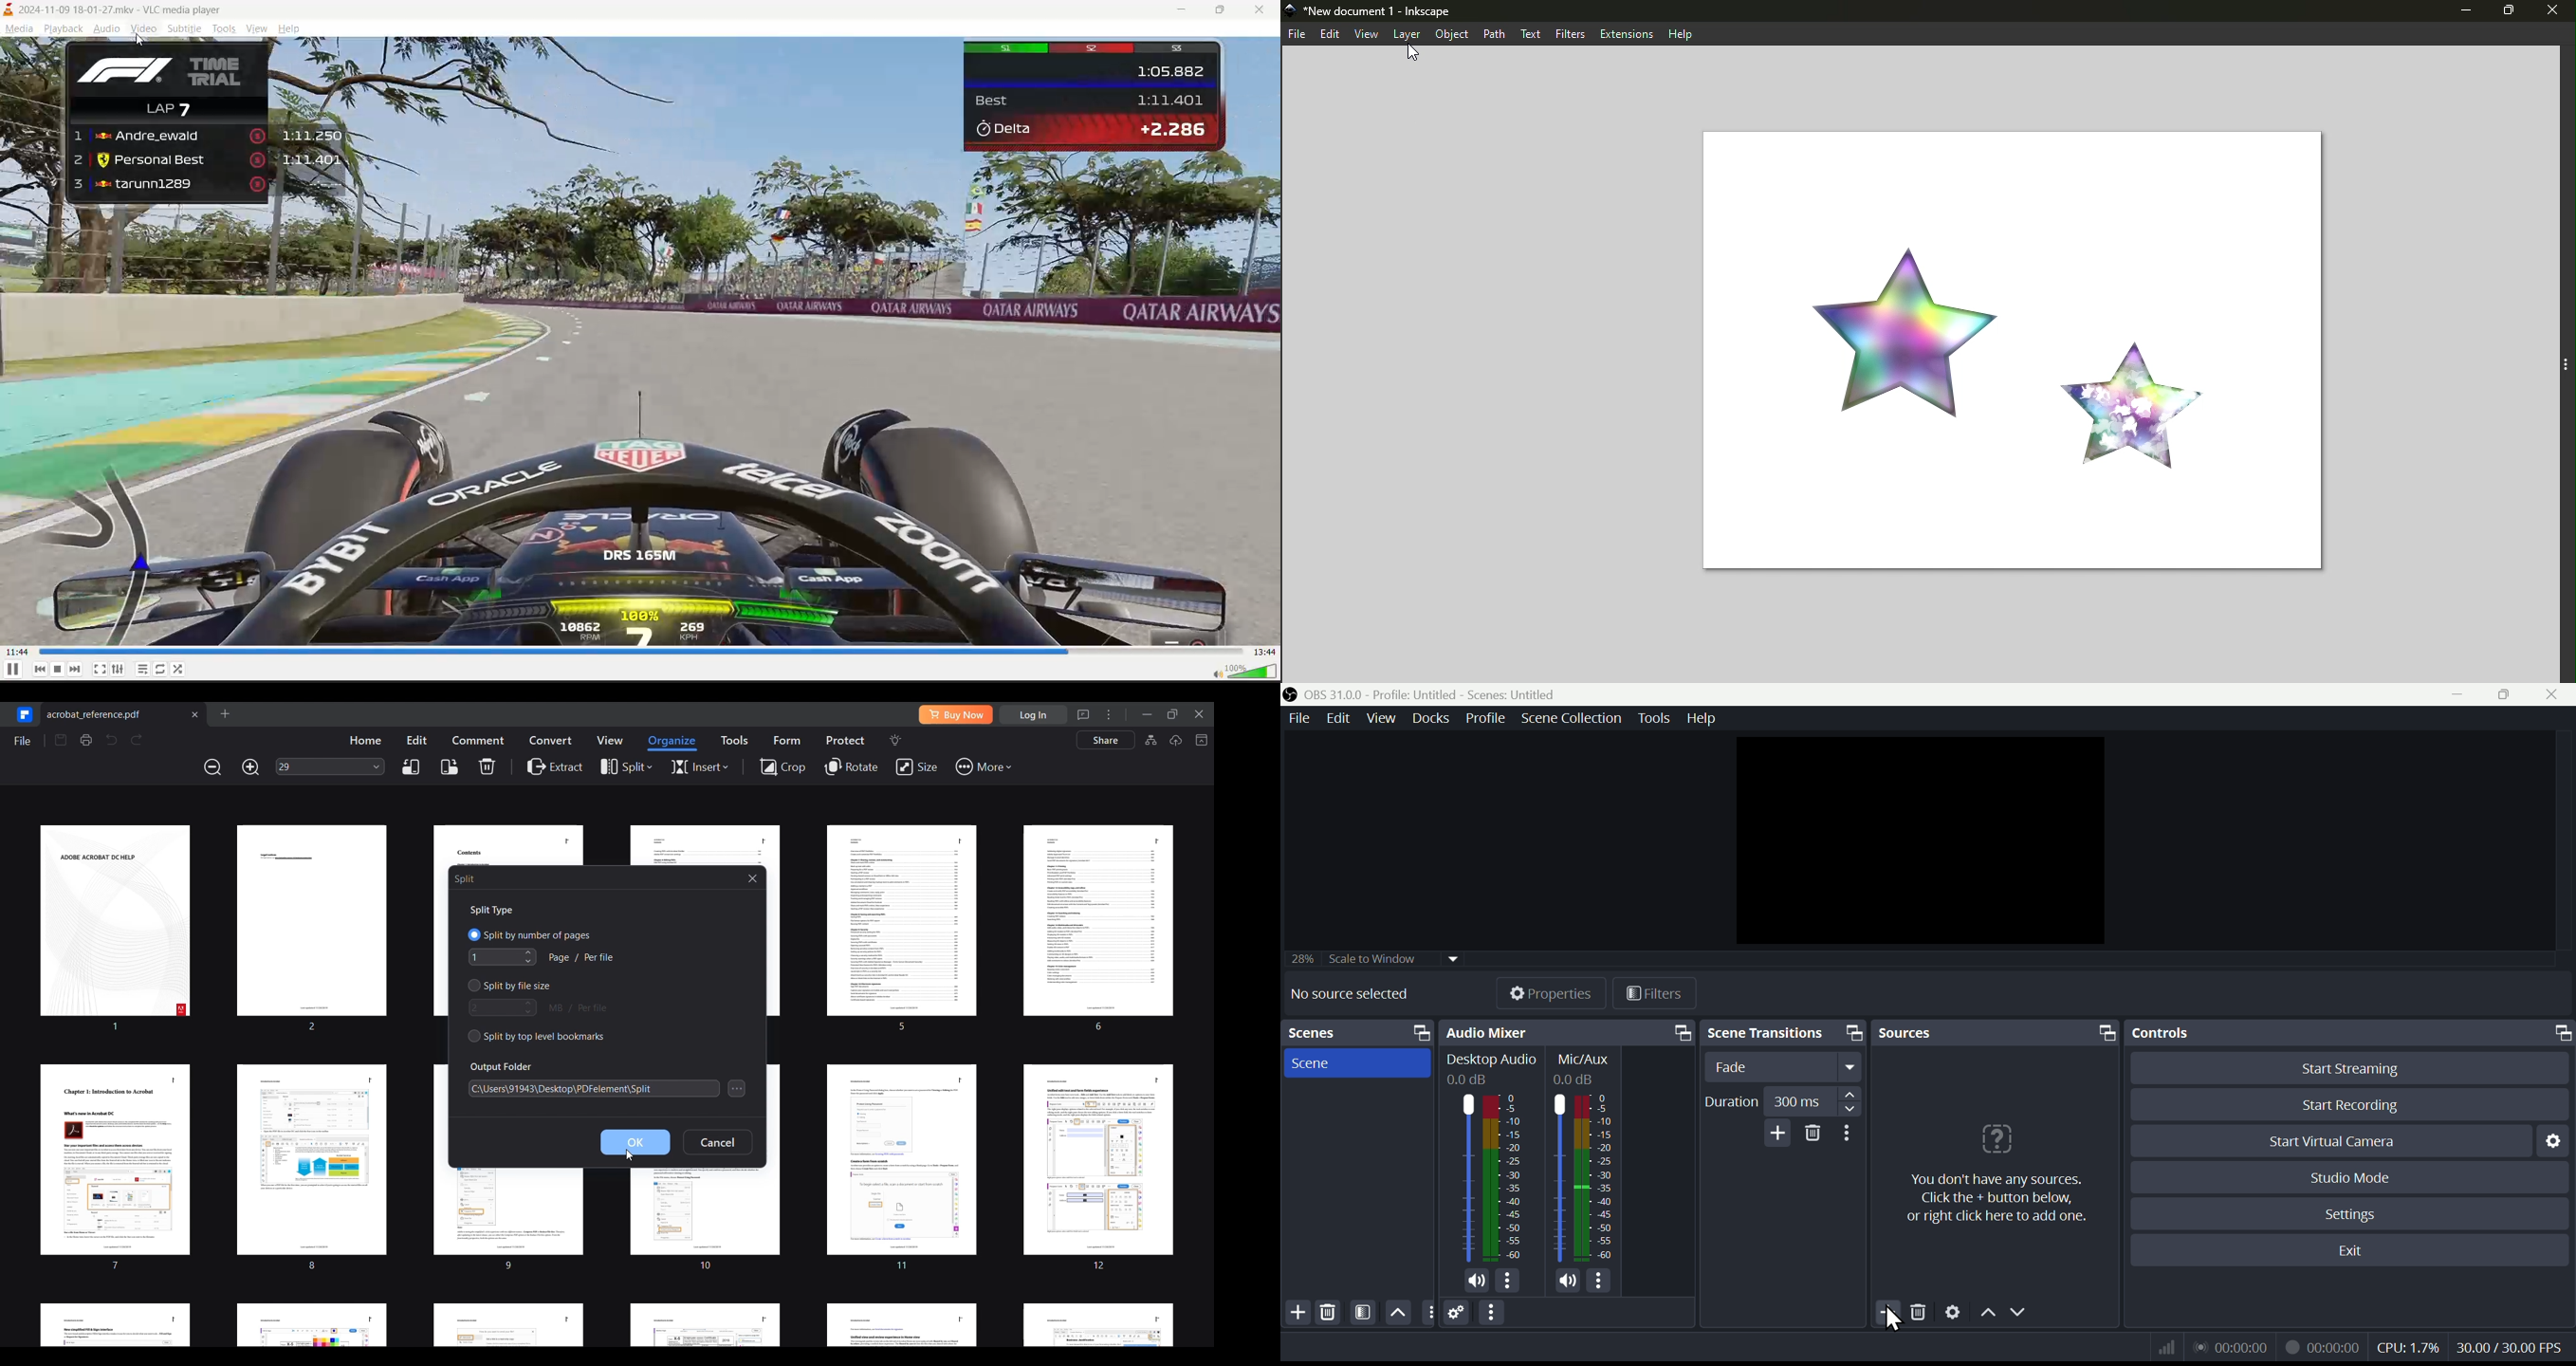 The width and height of the screenshot is (2576, 1372). Describe the element at coordinates (1594, 1178) in the screenshot. I see `Mic/Aux` at that location.